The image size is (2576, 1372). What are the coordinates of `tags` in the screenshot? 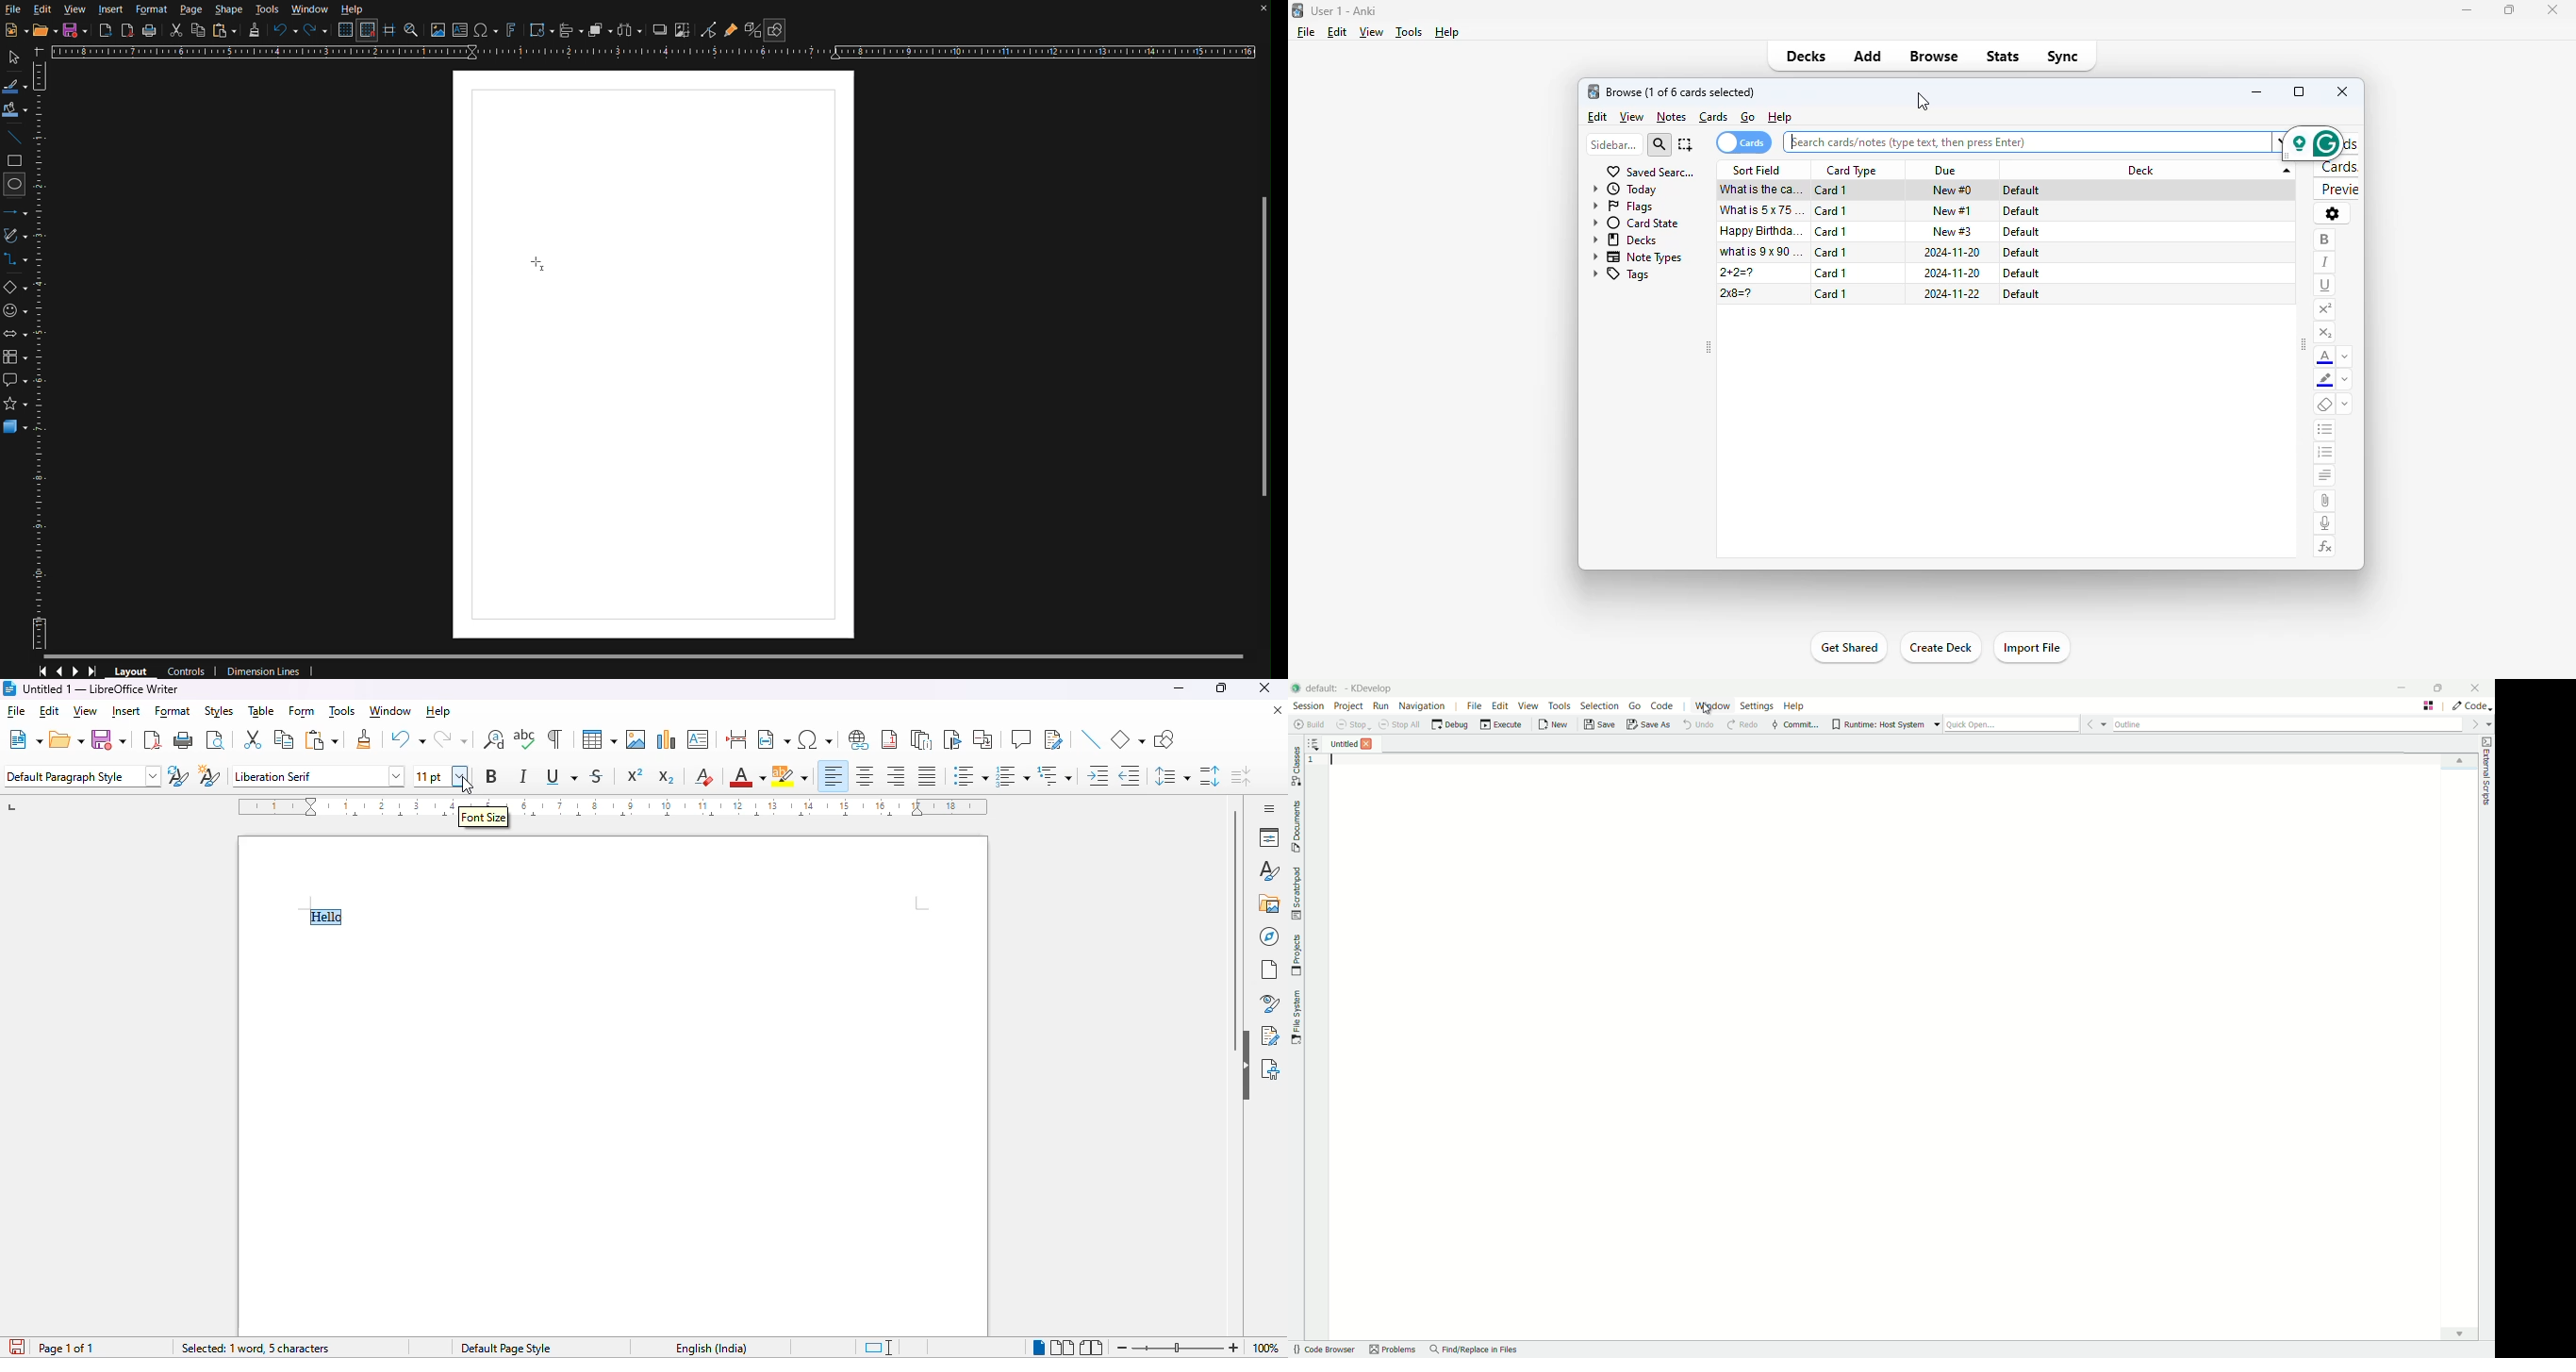 It's located at (1620, 275).